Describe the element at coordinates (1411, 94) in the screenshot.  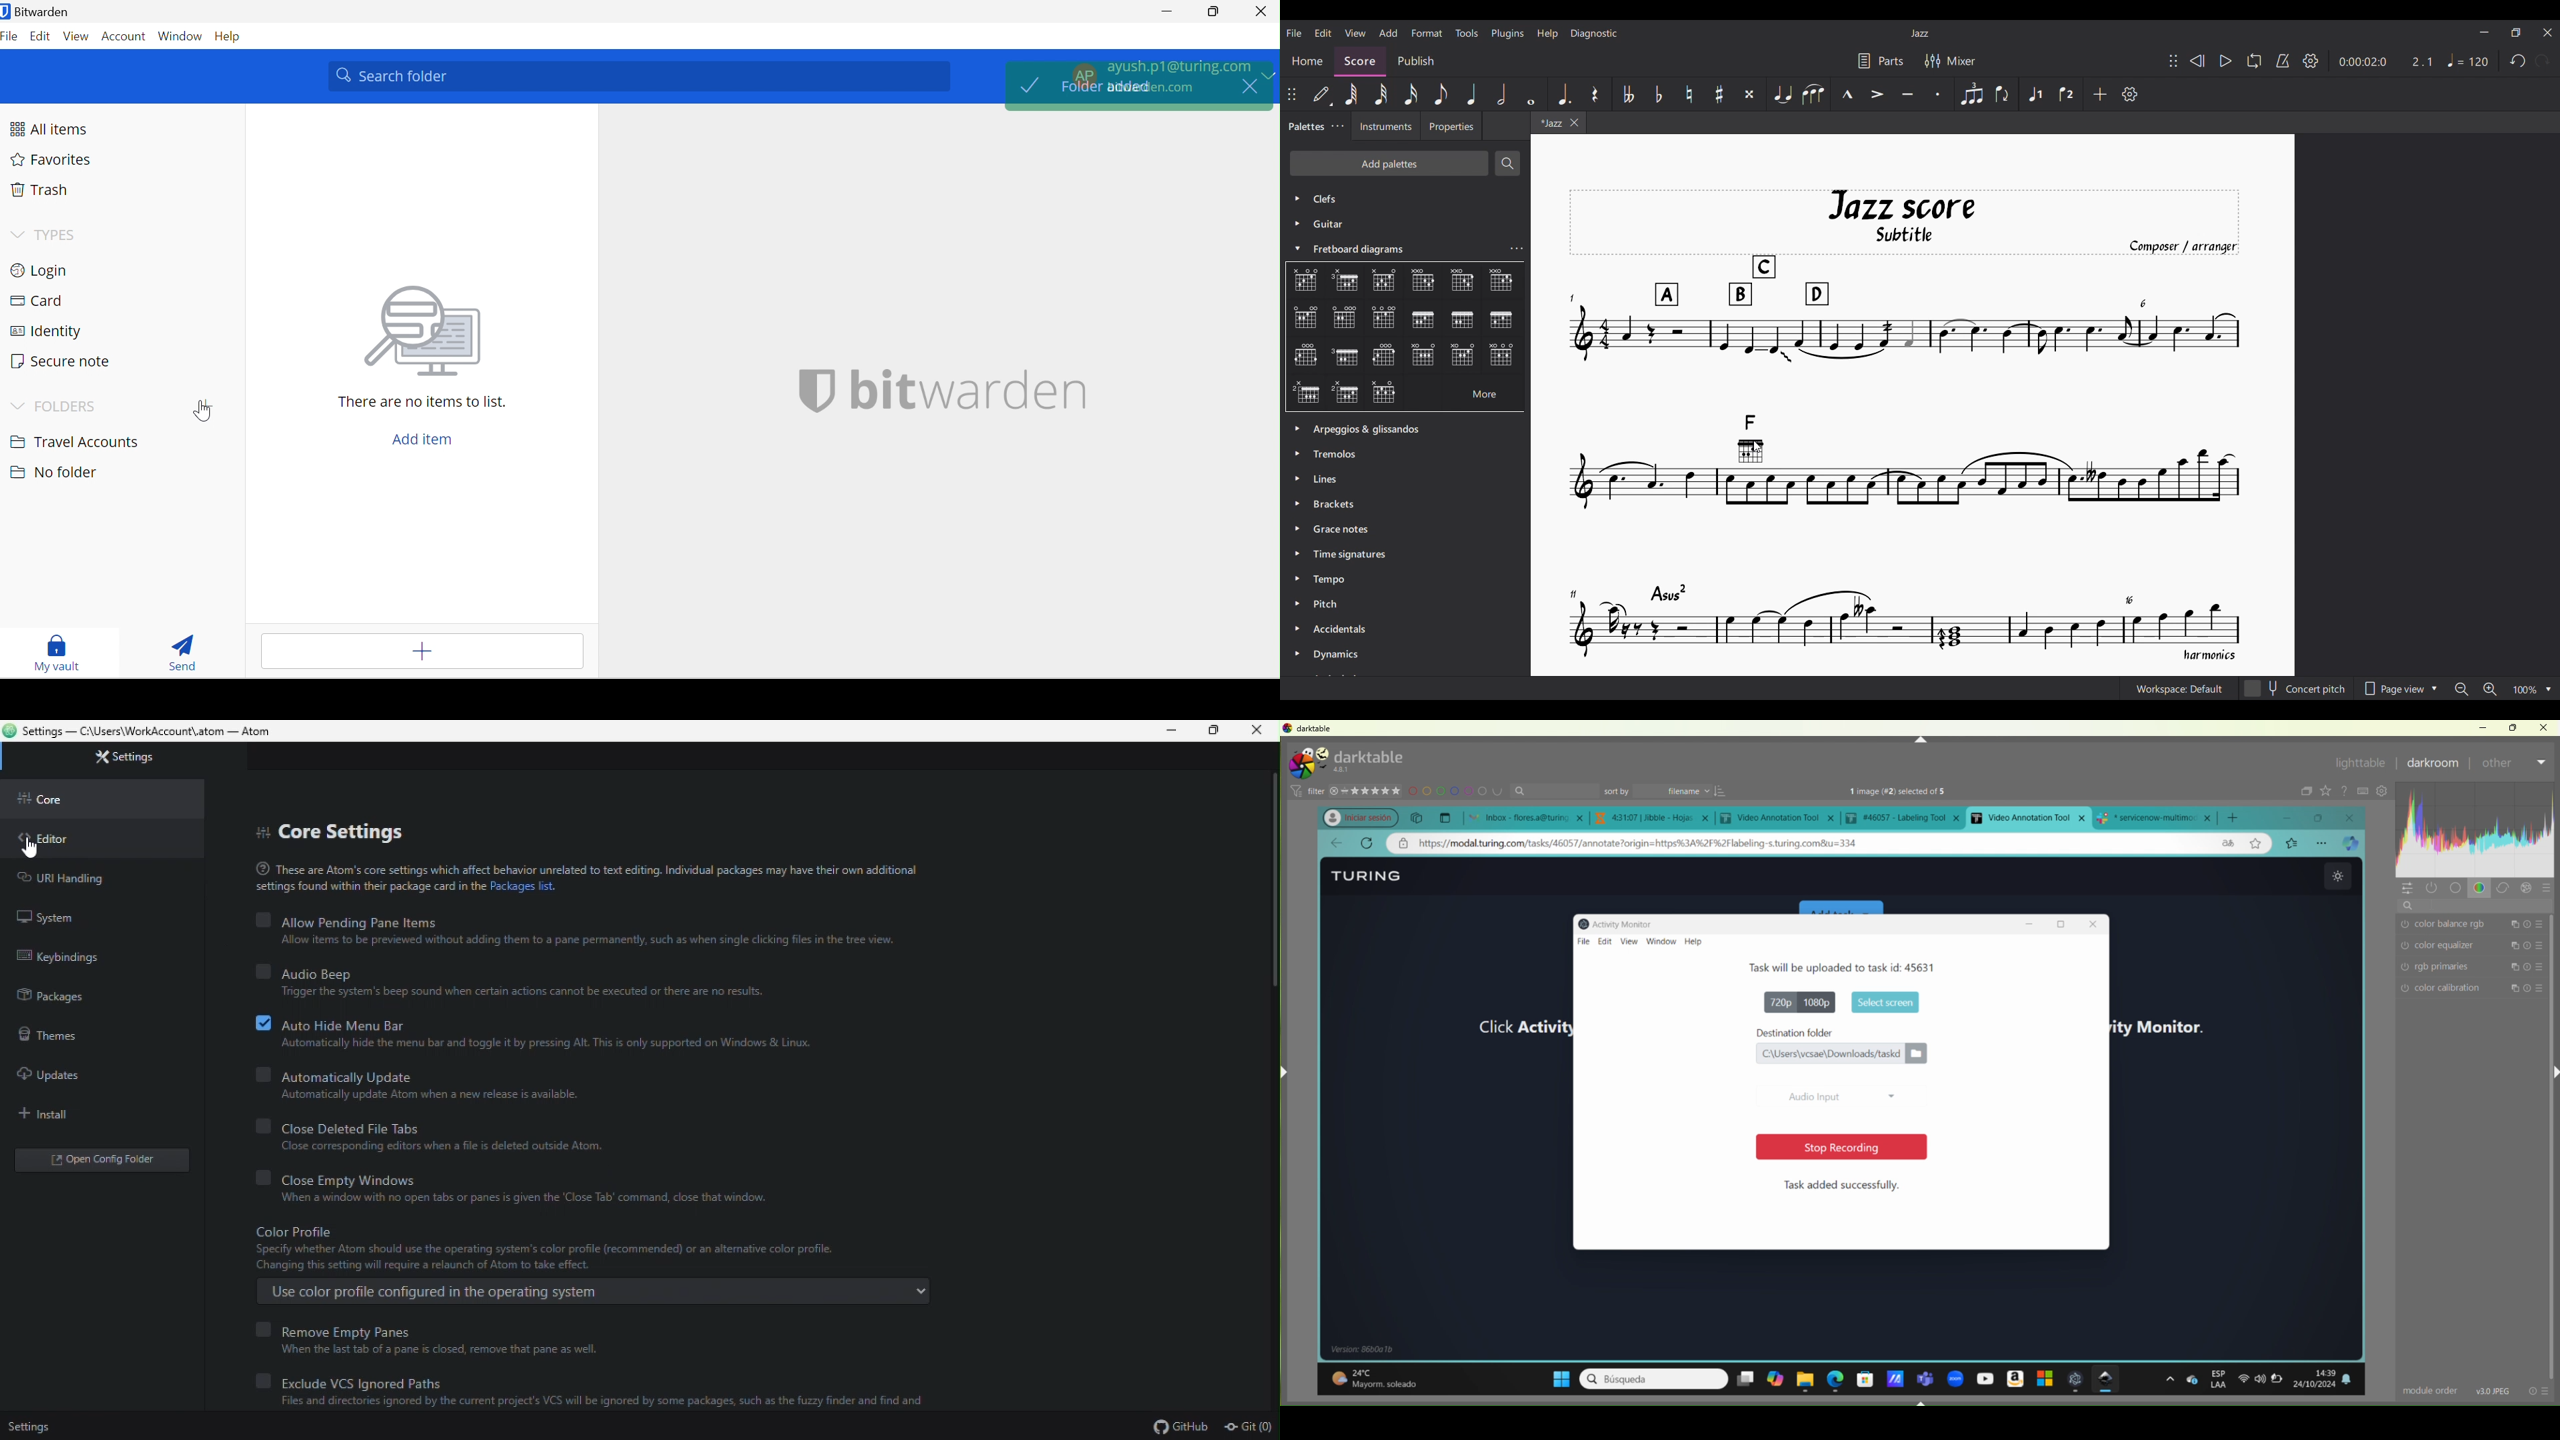
I see `16th note` at that location.